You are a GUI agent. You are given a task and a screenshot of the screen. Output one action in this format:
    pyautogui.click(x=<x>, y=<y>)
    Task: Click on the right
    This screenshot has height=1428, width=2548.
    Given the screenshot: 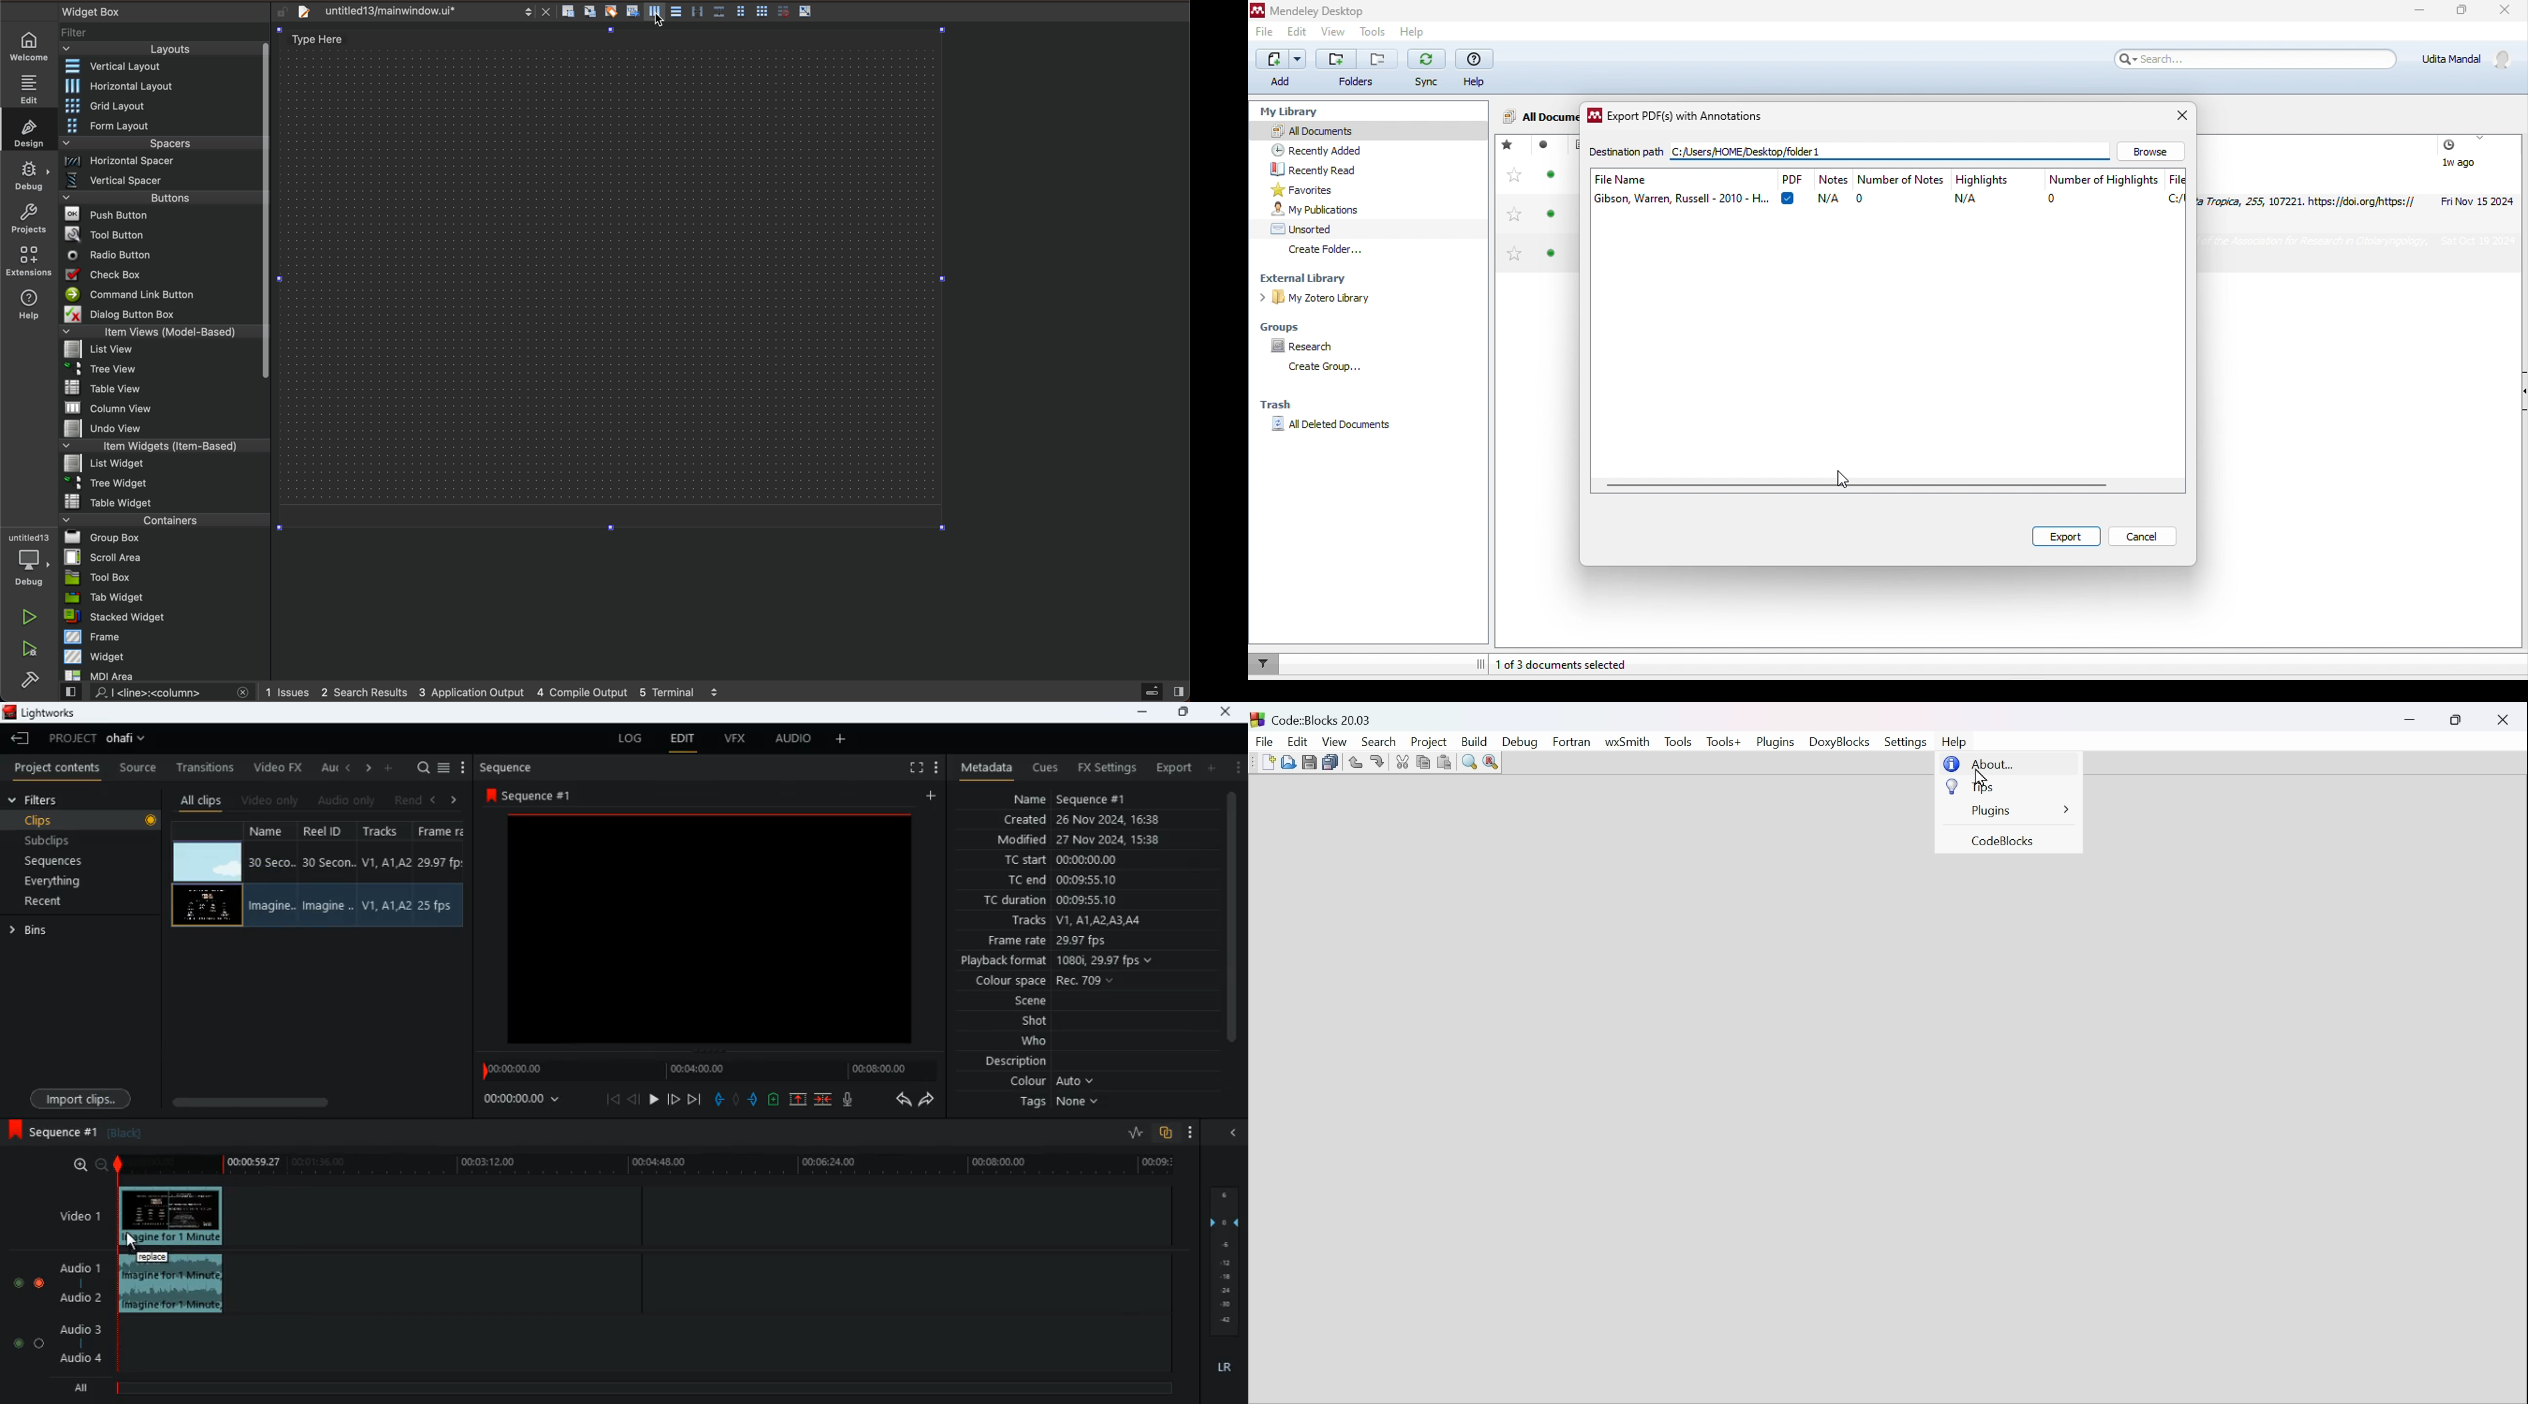 What is the action you would take?
    pyautogui.click(x=454, y=800)
    